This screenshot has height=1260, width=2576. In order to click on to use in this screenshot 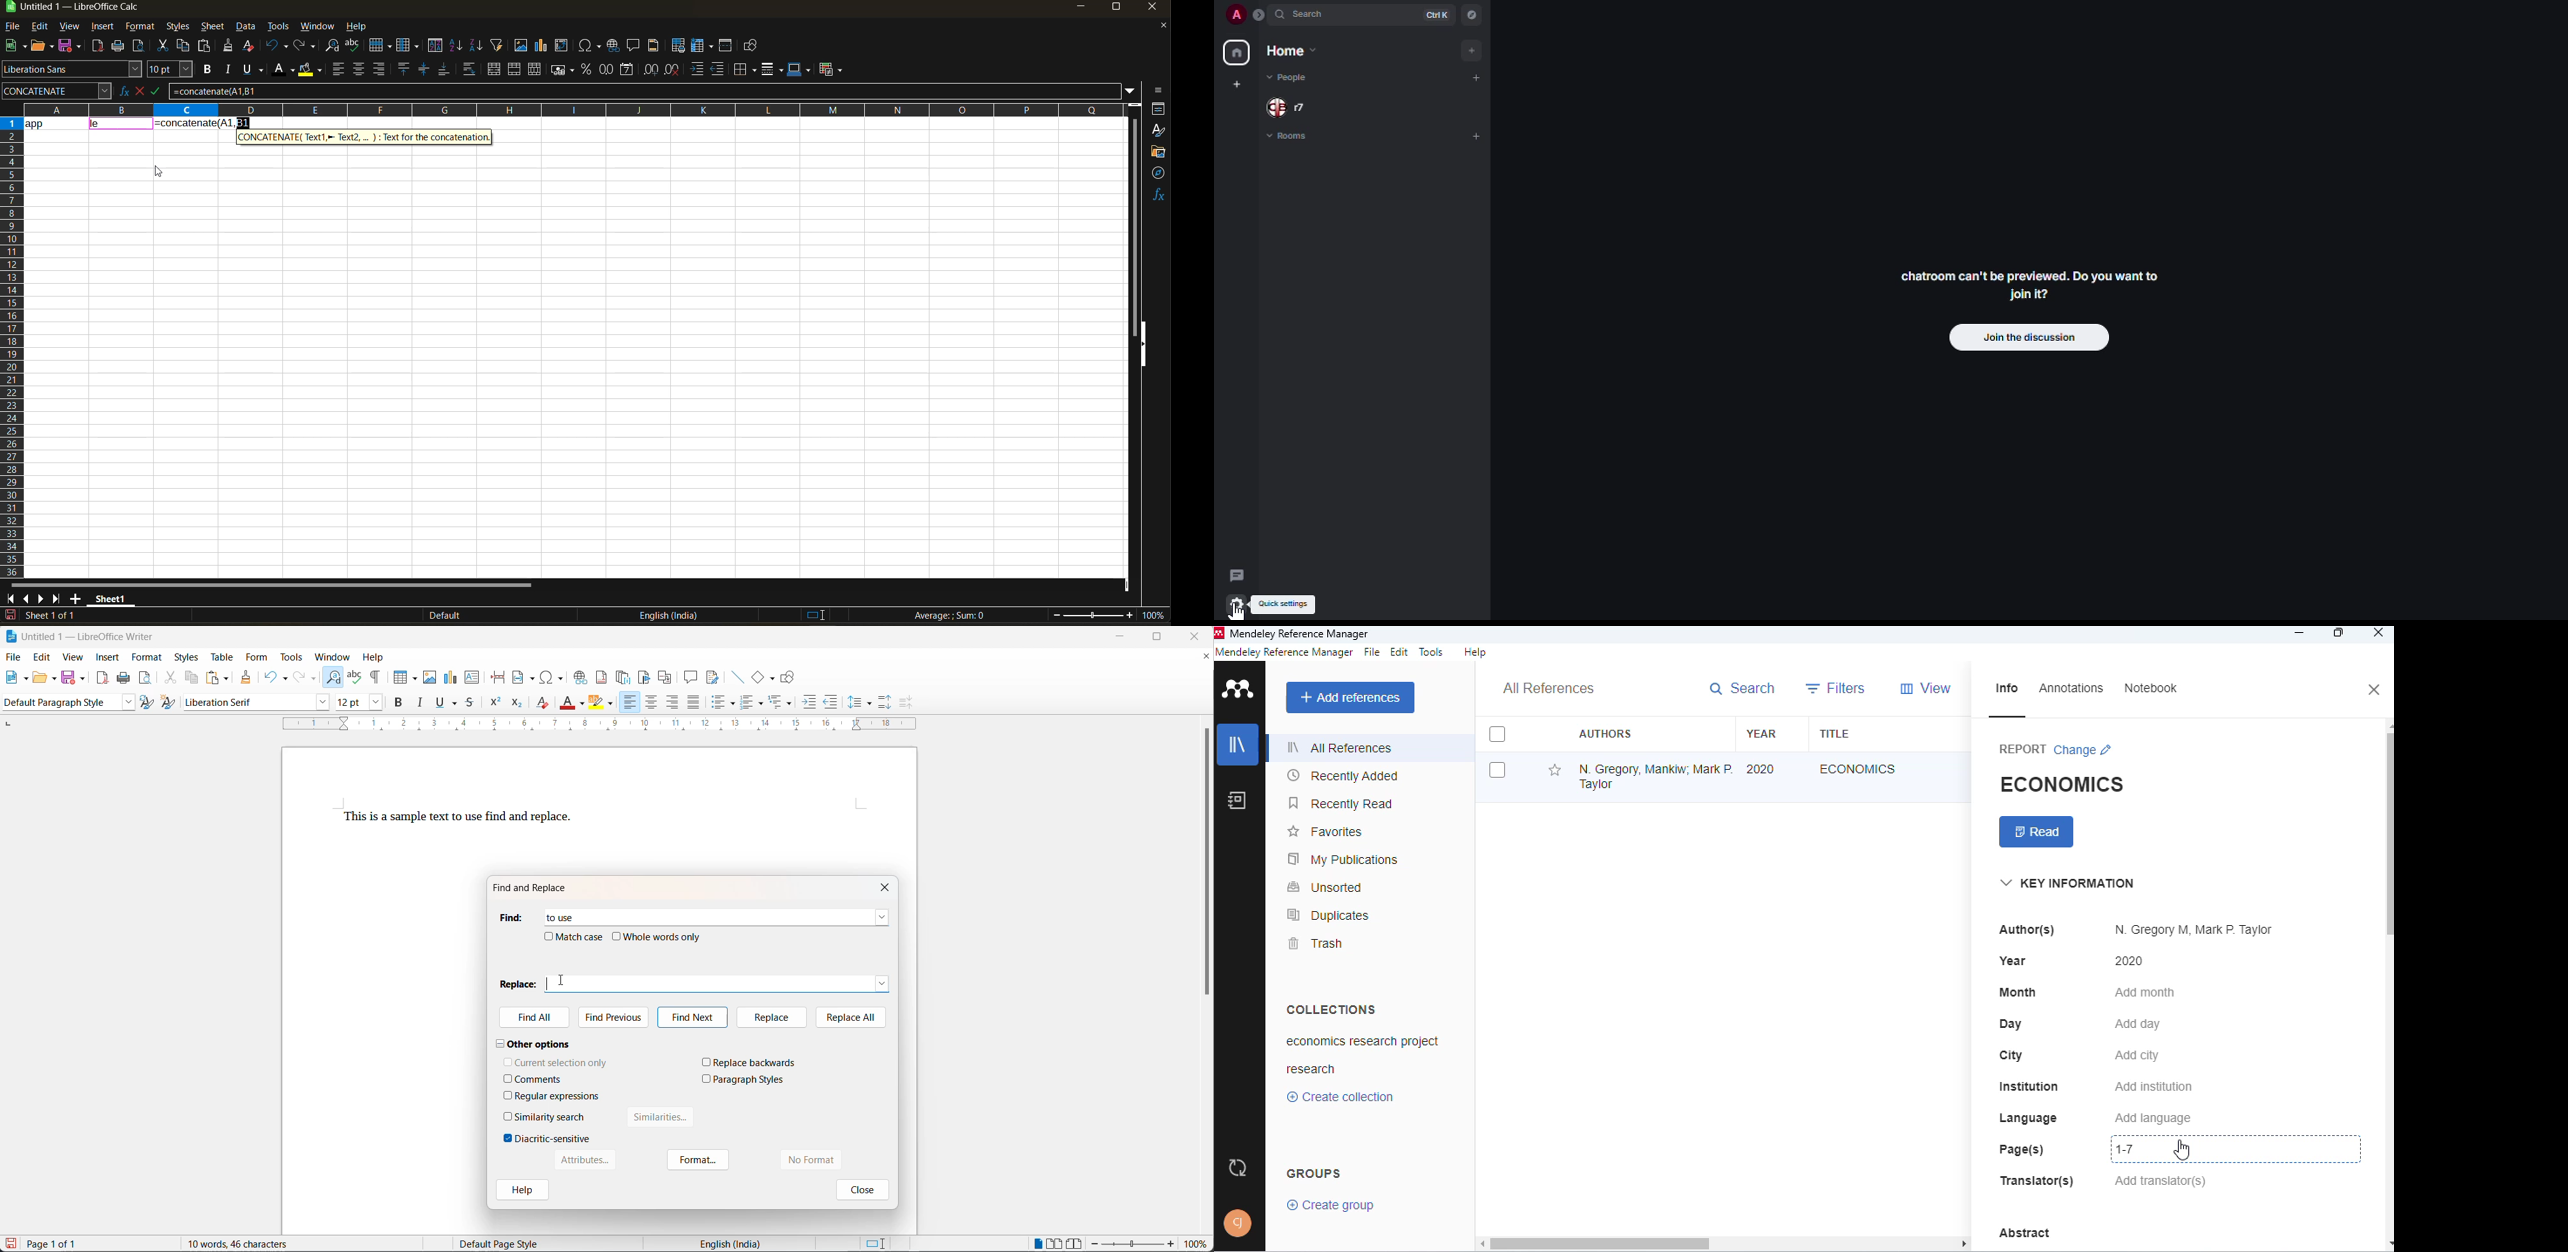, I will do `click(554, 915)`.